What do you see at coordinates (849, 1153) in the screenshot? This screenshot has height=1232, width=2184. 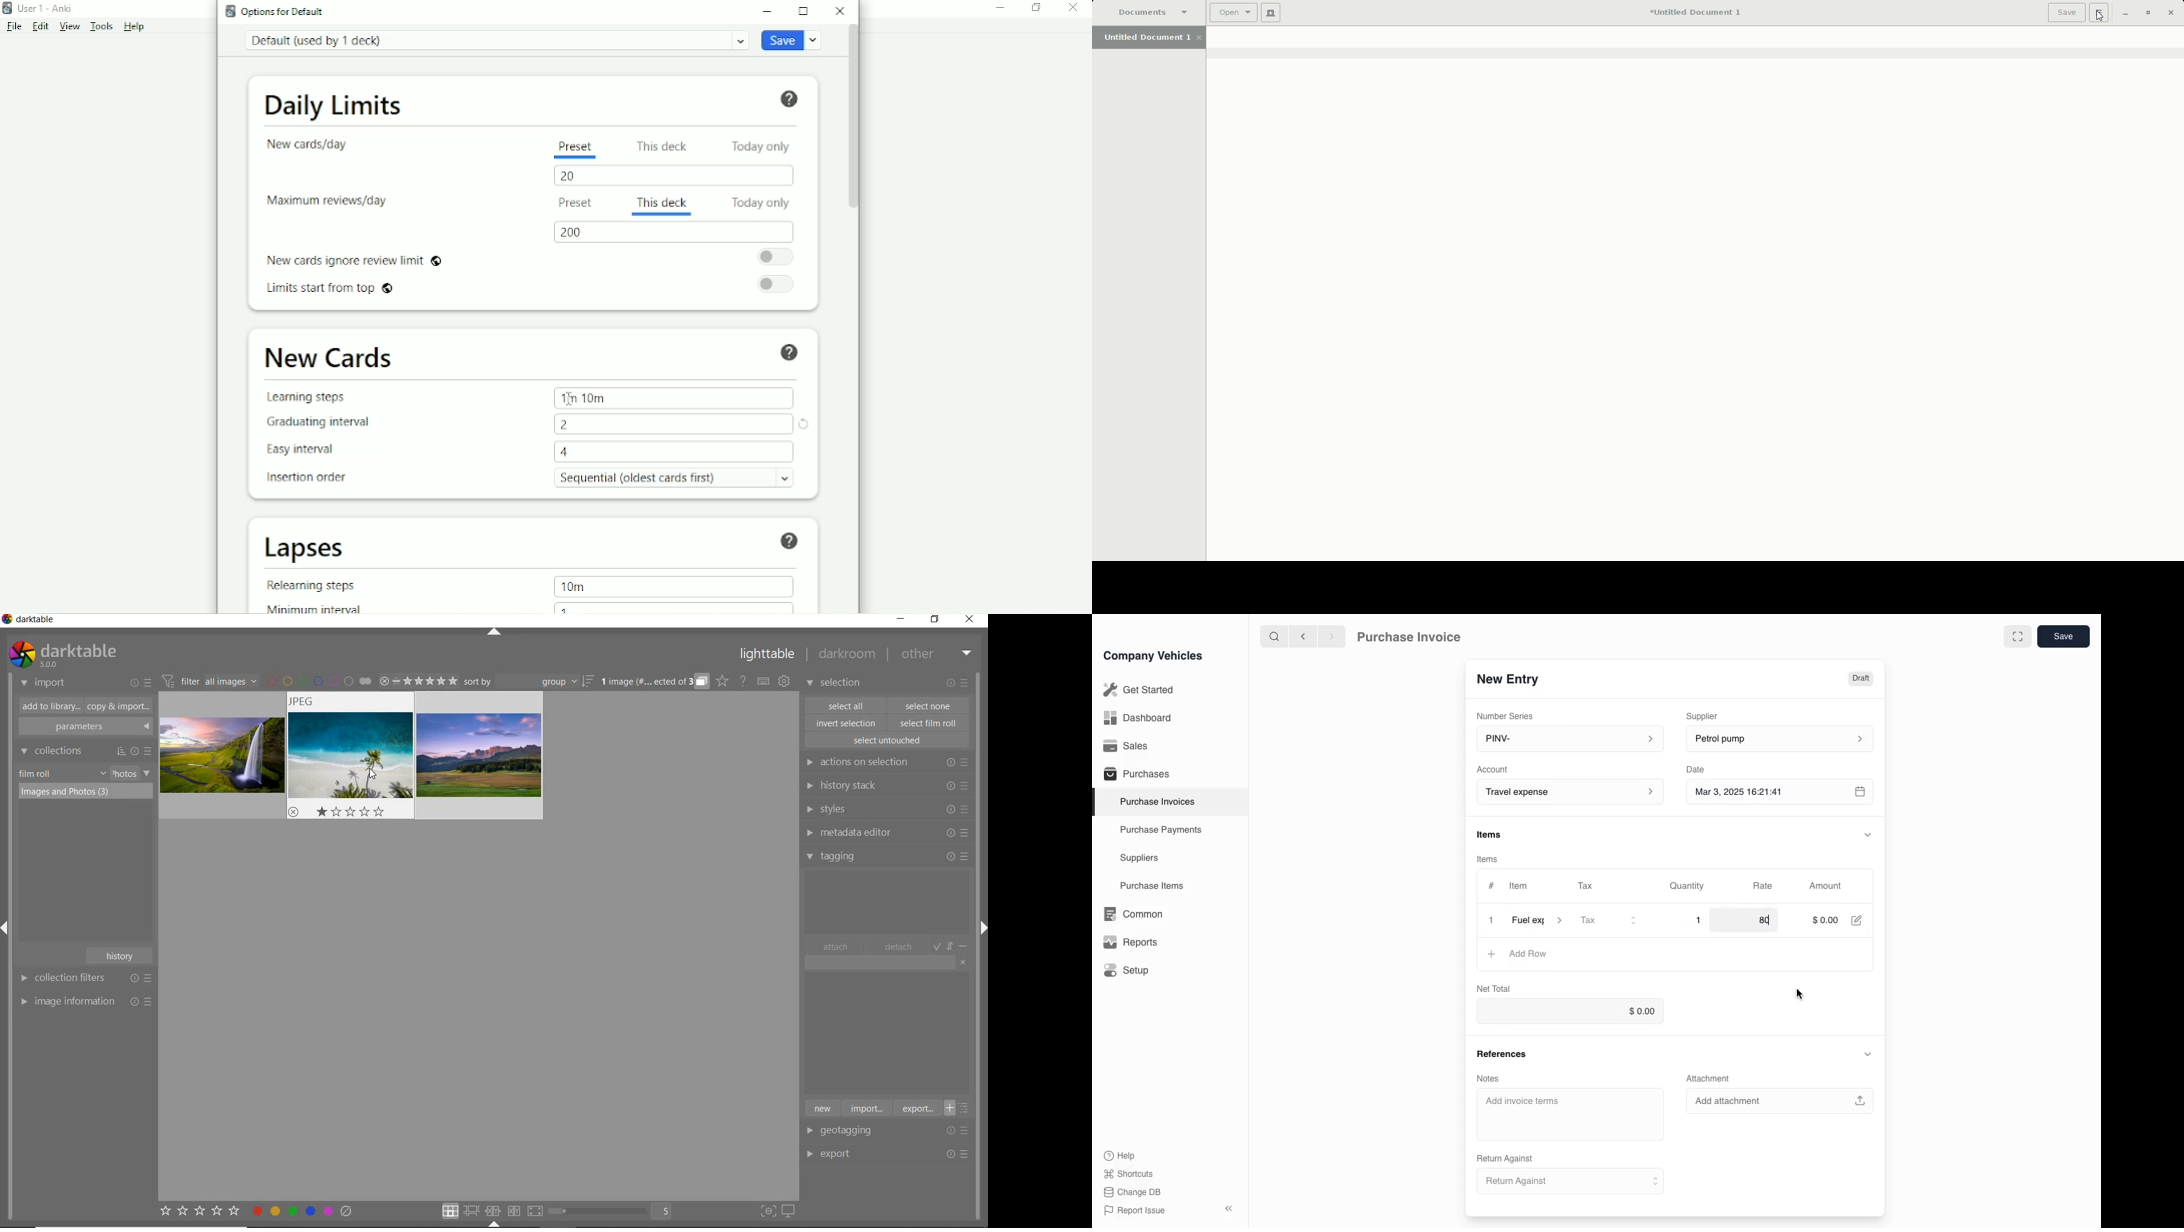 I see `export` at bounding box center [849, 1153].